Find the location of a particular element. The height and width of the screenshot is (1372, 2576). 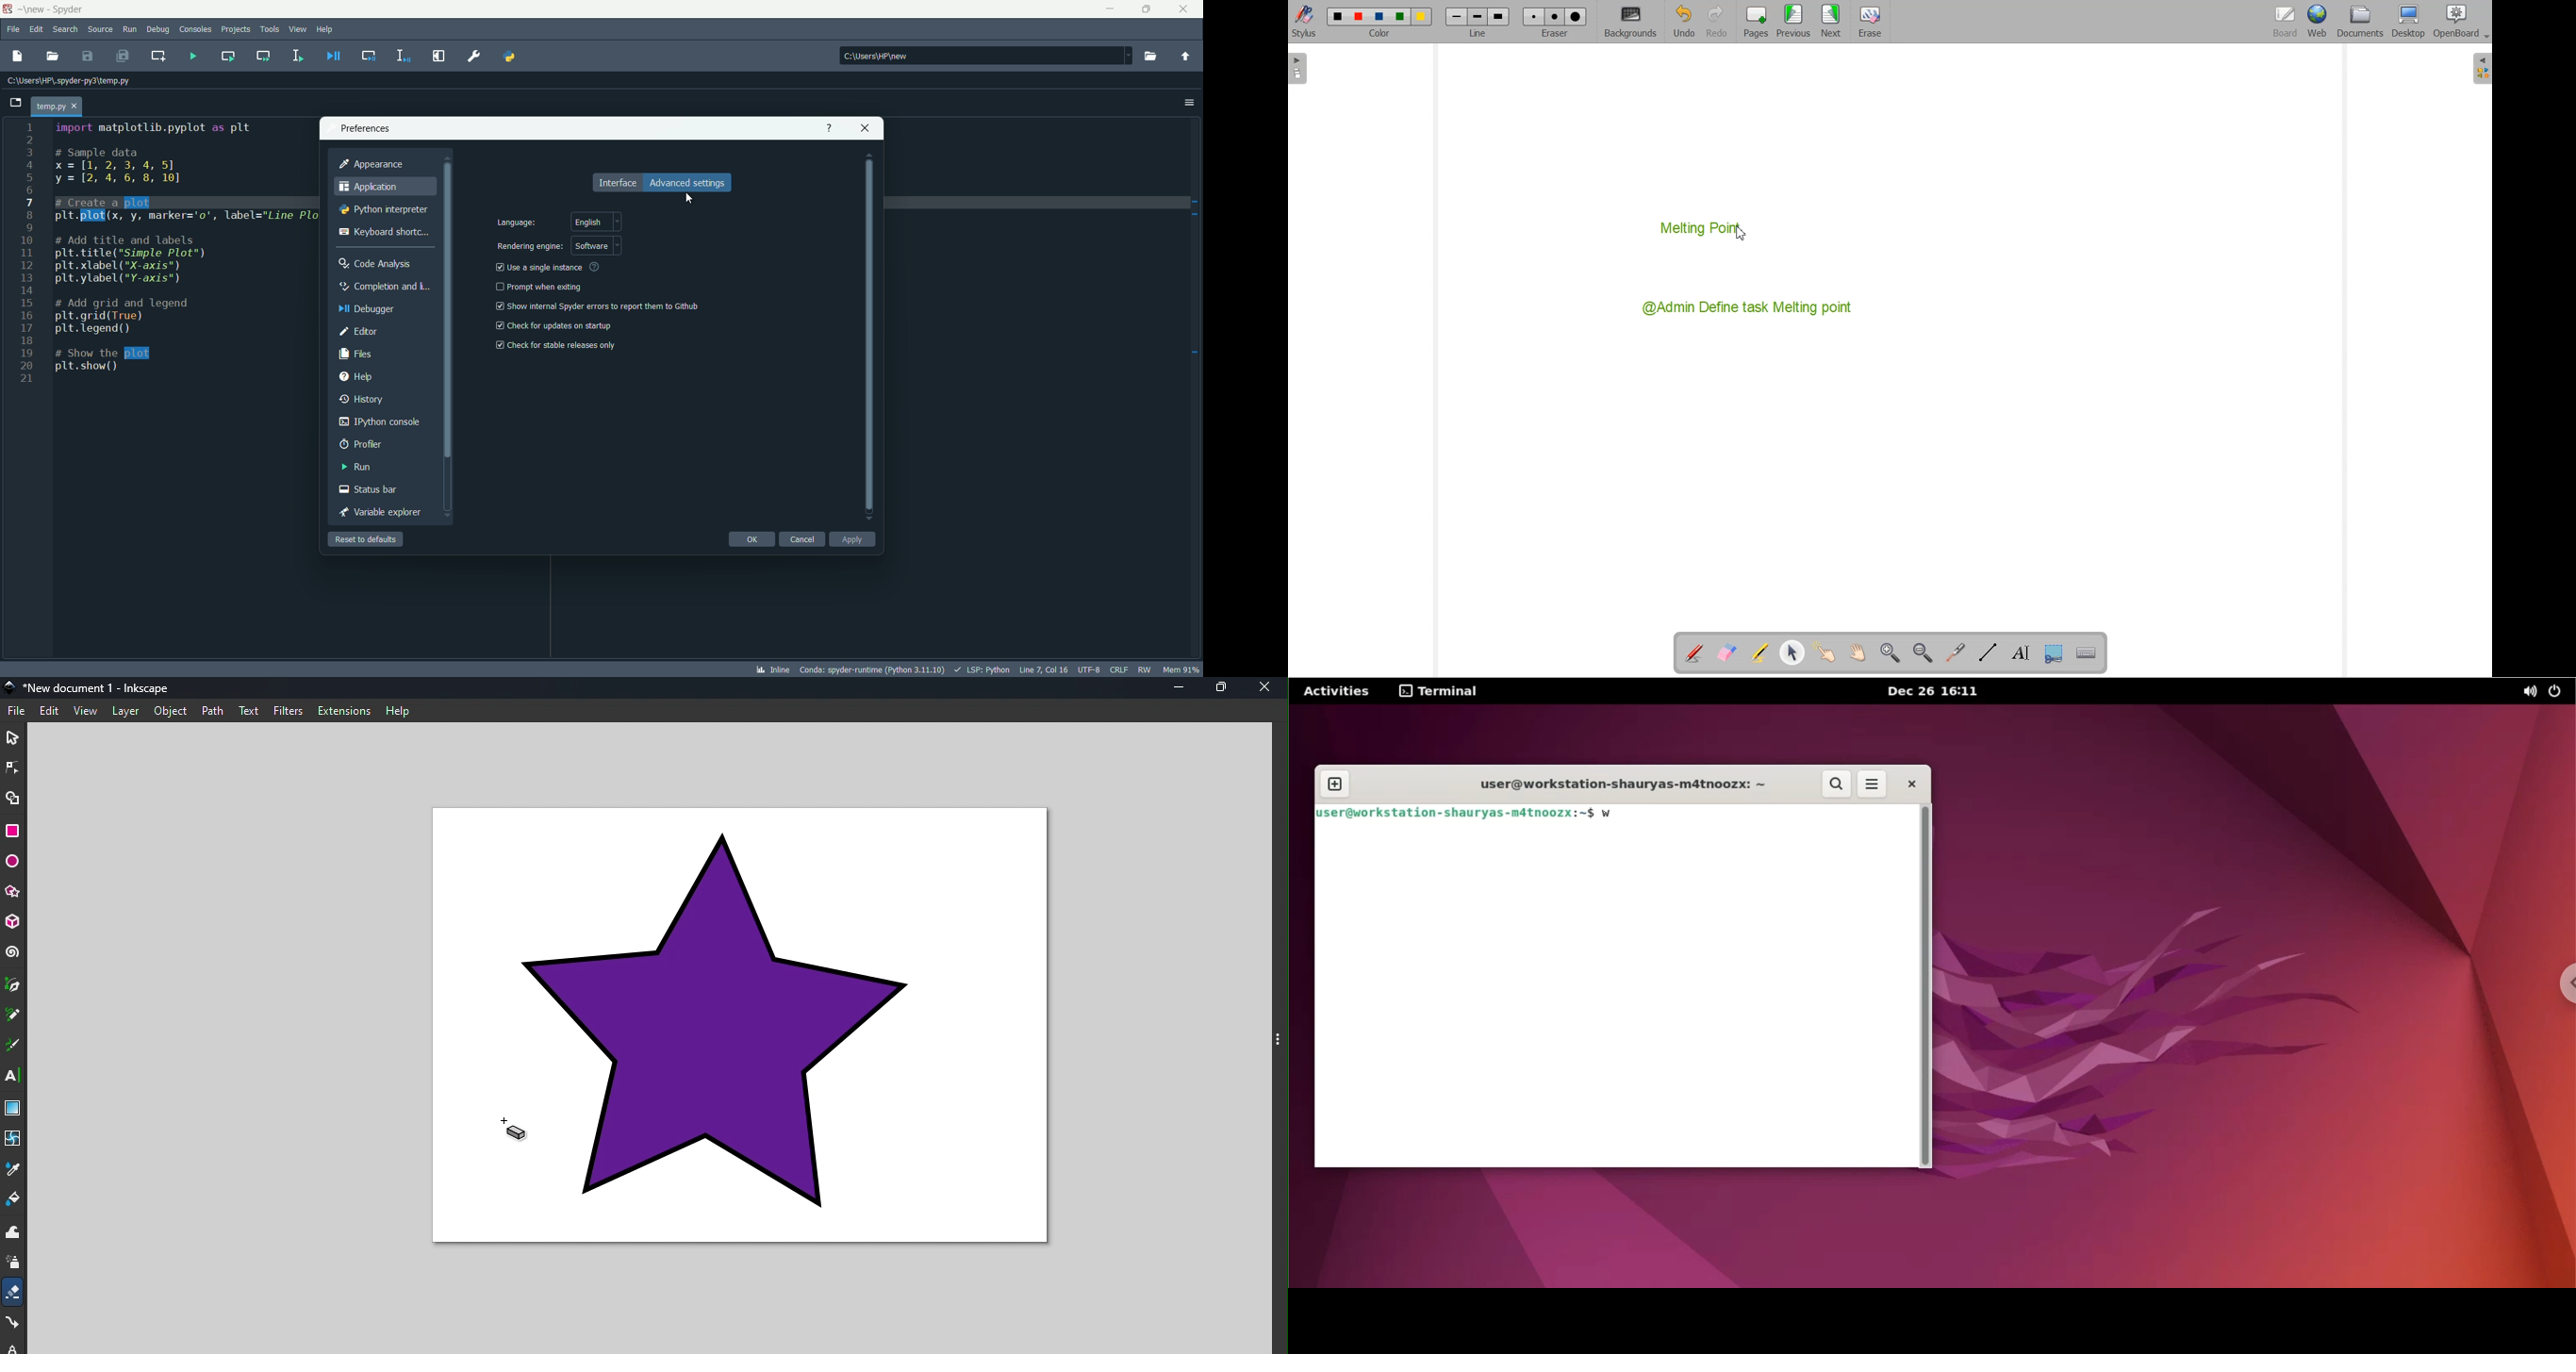

cursor is located at coordinates (690, 199).